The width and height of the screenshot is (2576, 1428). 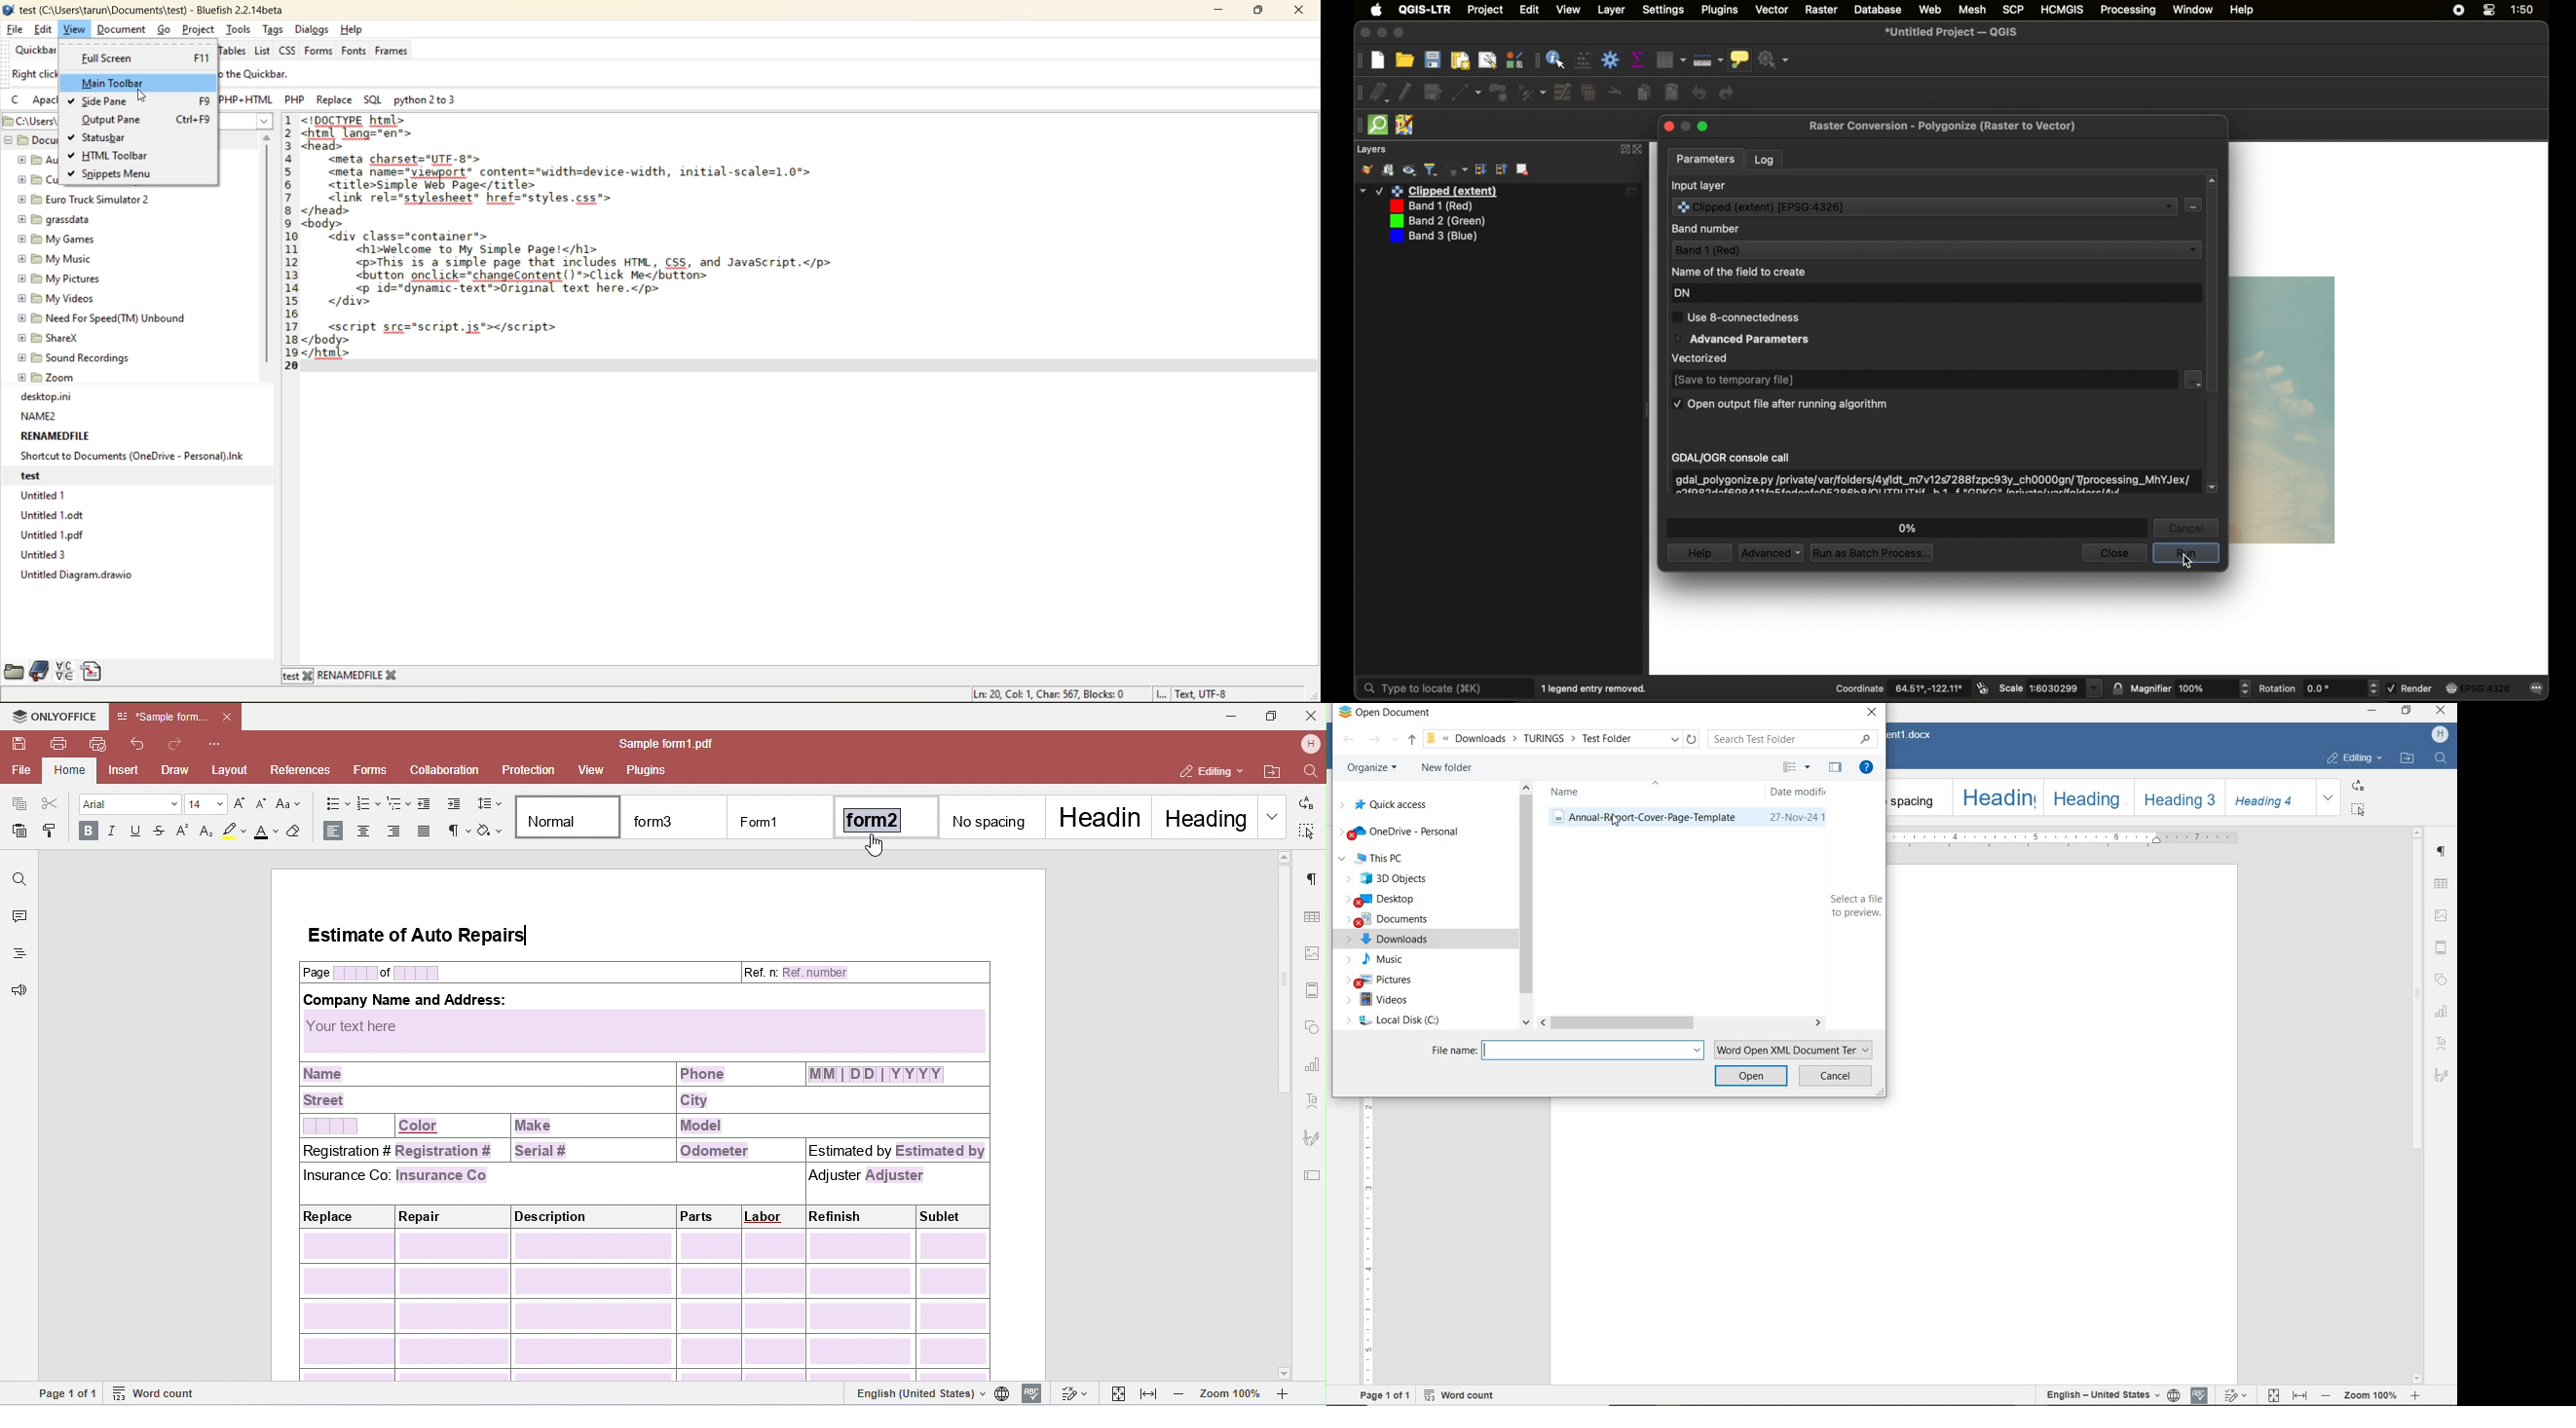 What do you see at coordinates (2190, 688) in the screenshot?
I see `magnifier` at bounding box center [2190, 688].